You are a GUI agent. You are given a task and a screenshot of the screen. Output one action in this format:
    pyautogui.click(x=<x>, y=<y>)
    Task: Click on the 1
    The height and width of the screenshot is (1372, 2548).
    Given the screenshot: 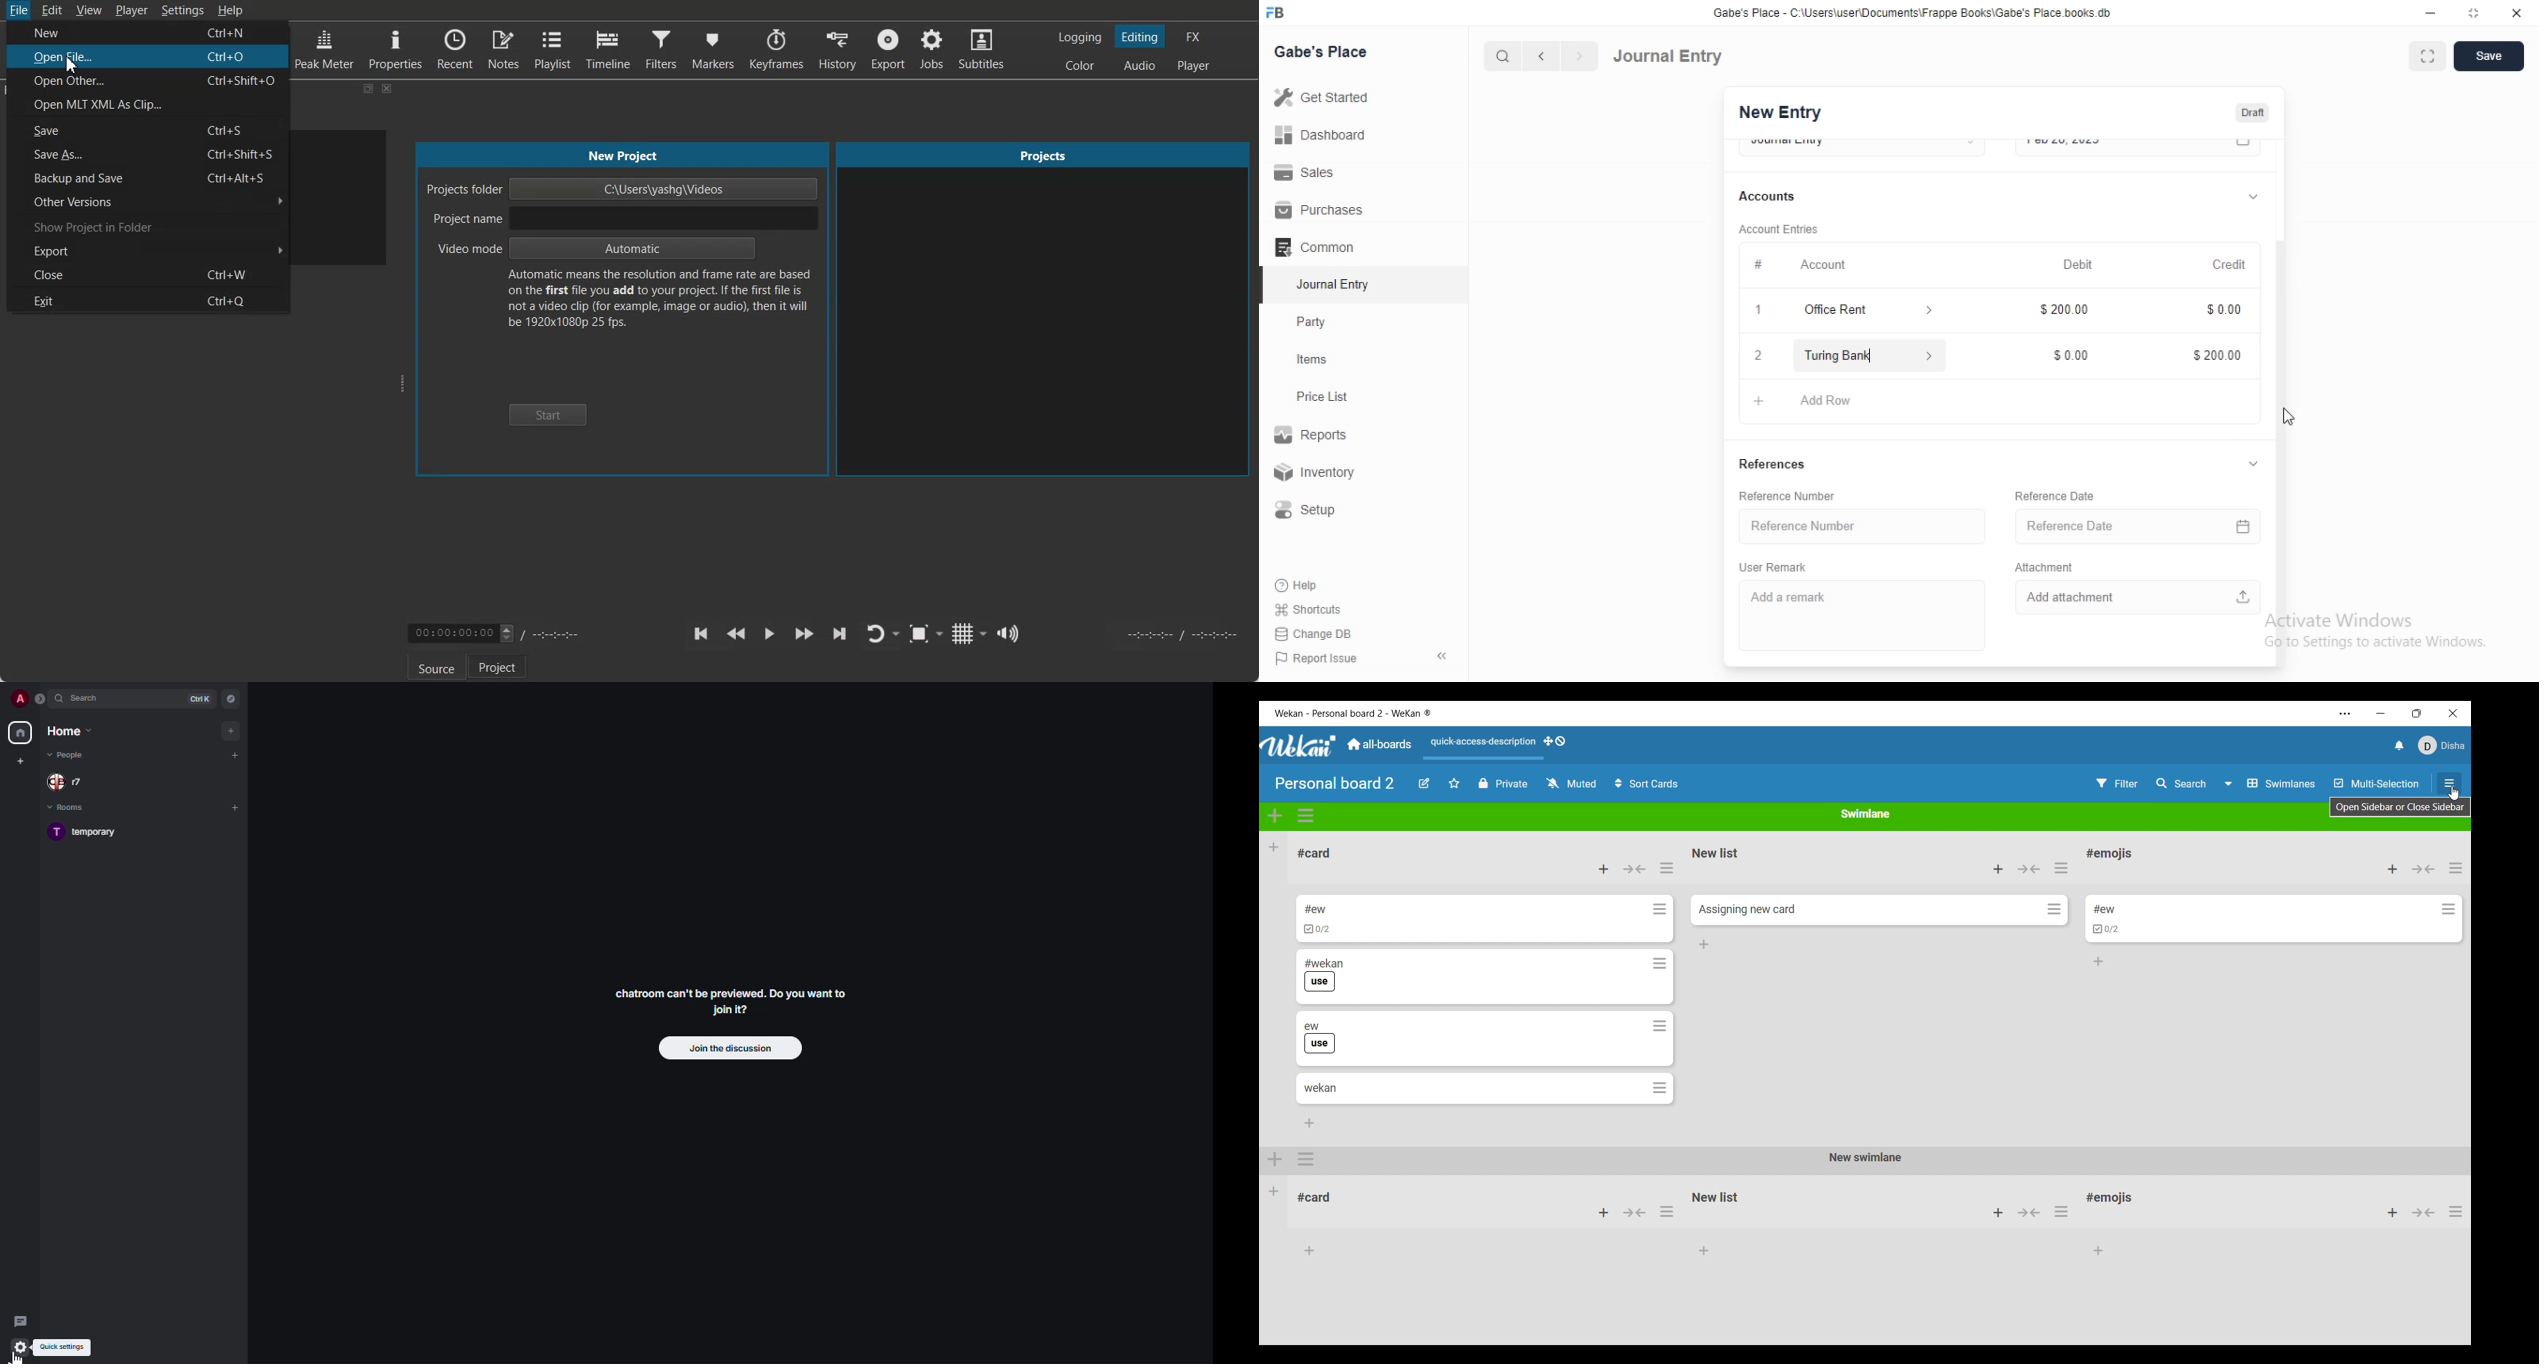 What is the action you would take?
    pyautogui.click(x=1757, y=307)
    